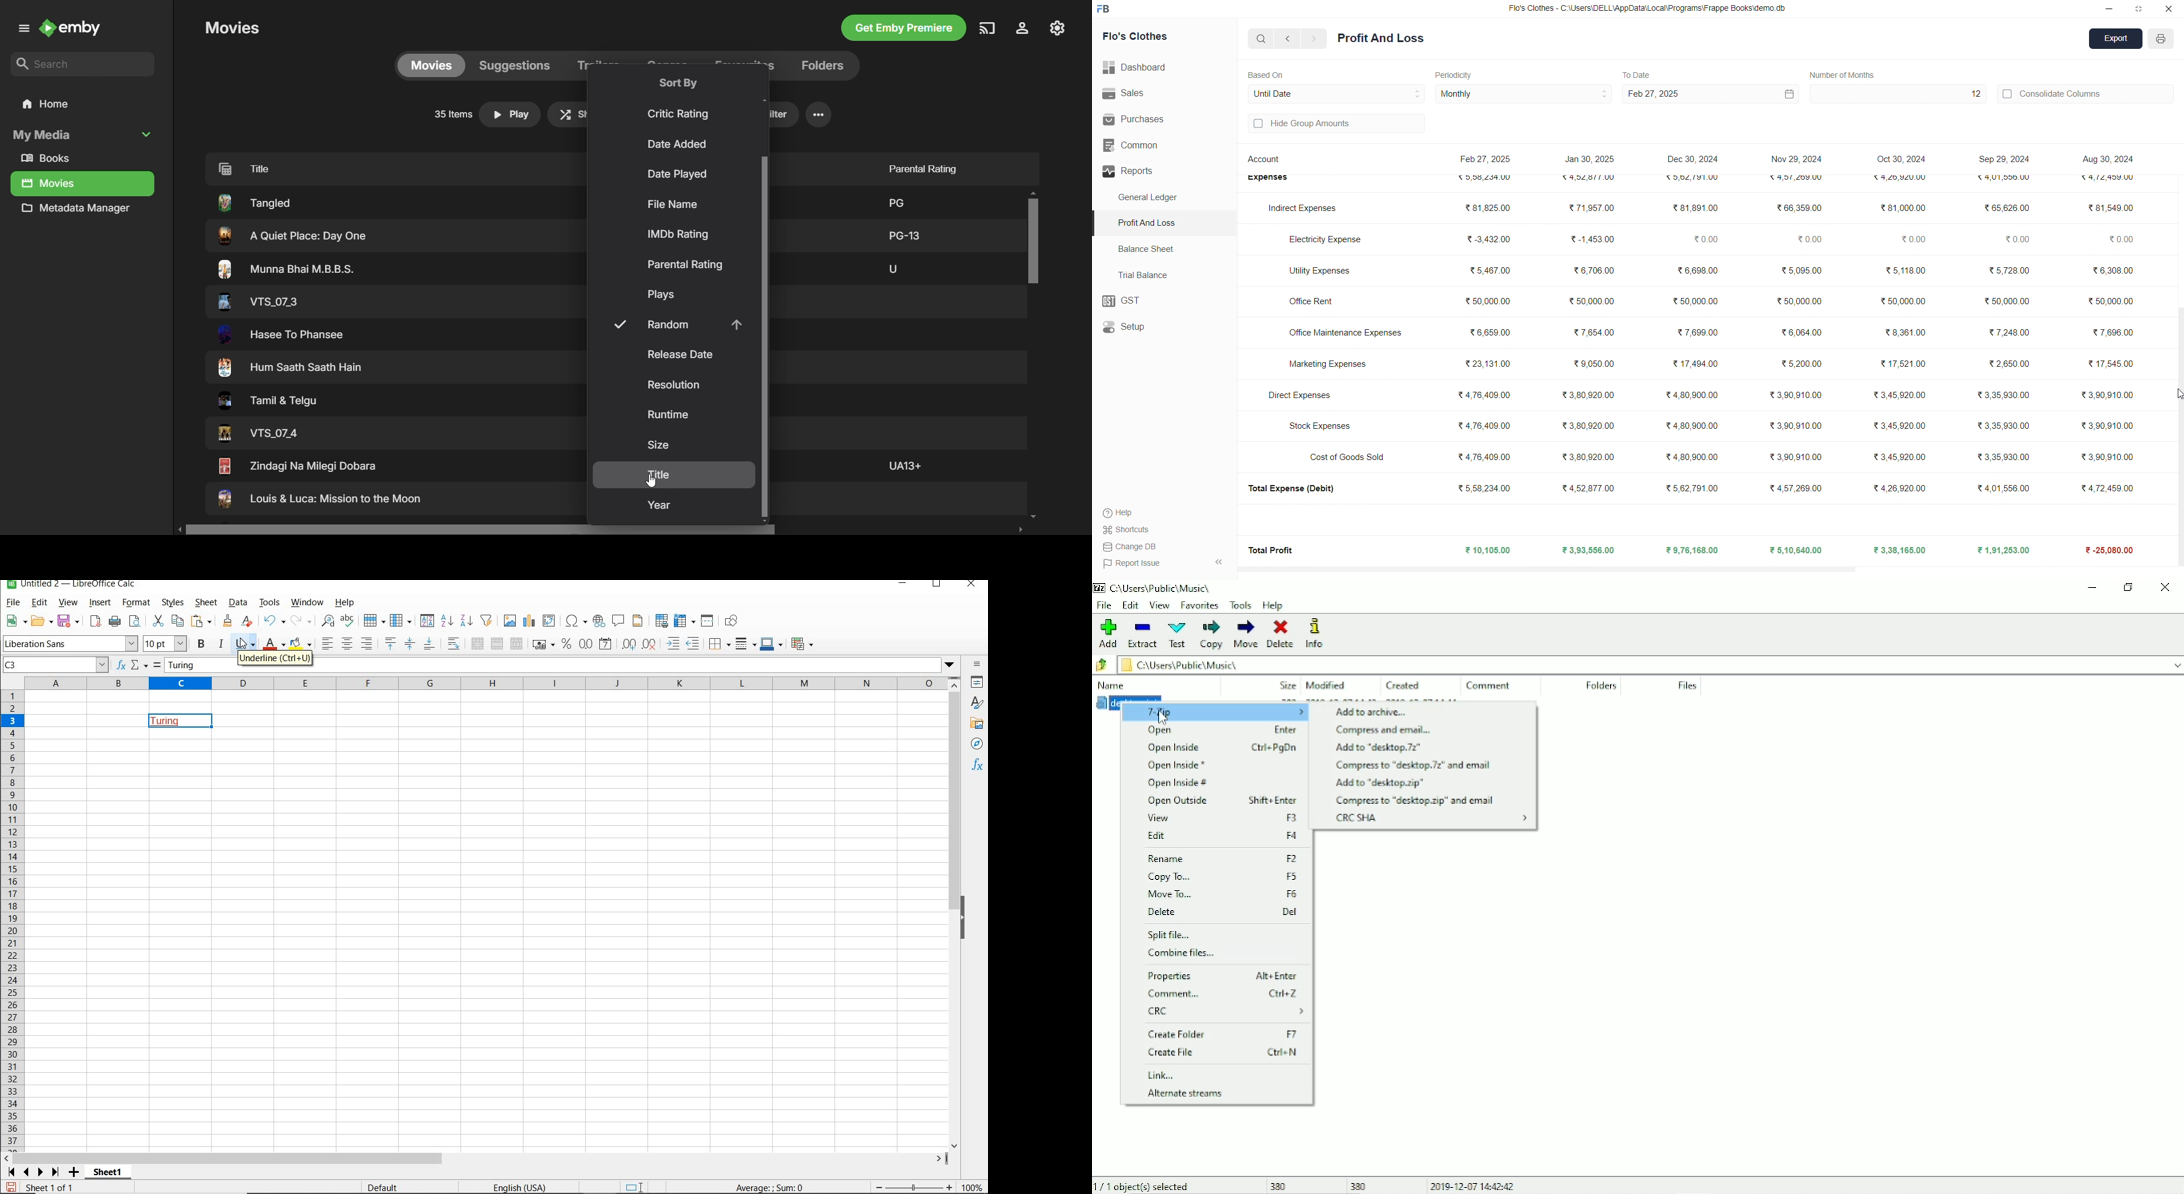  I want to click on UNDERLINE, so click(244, 642).